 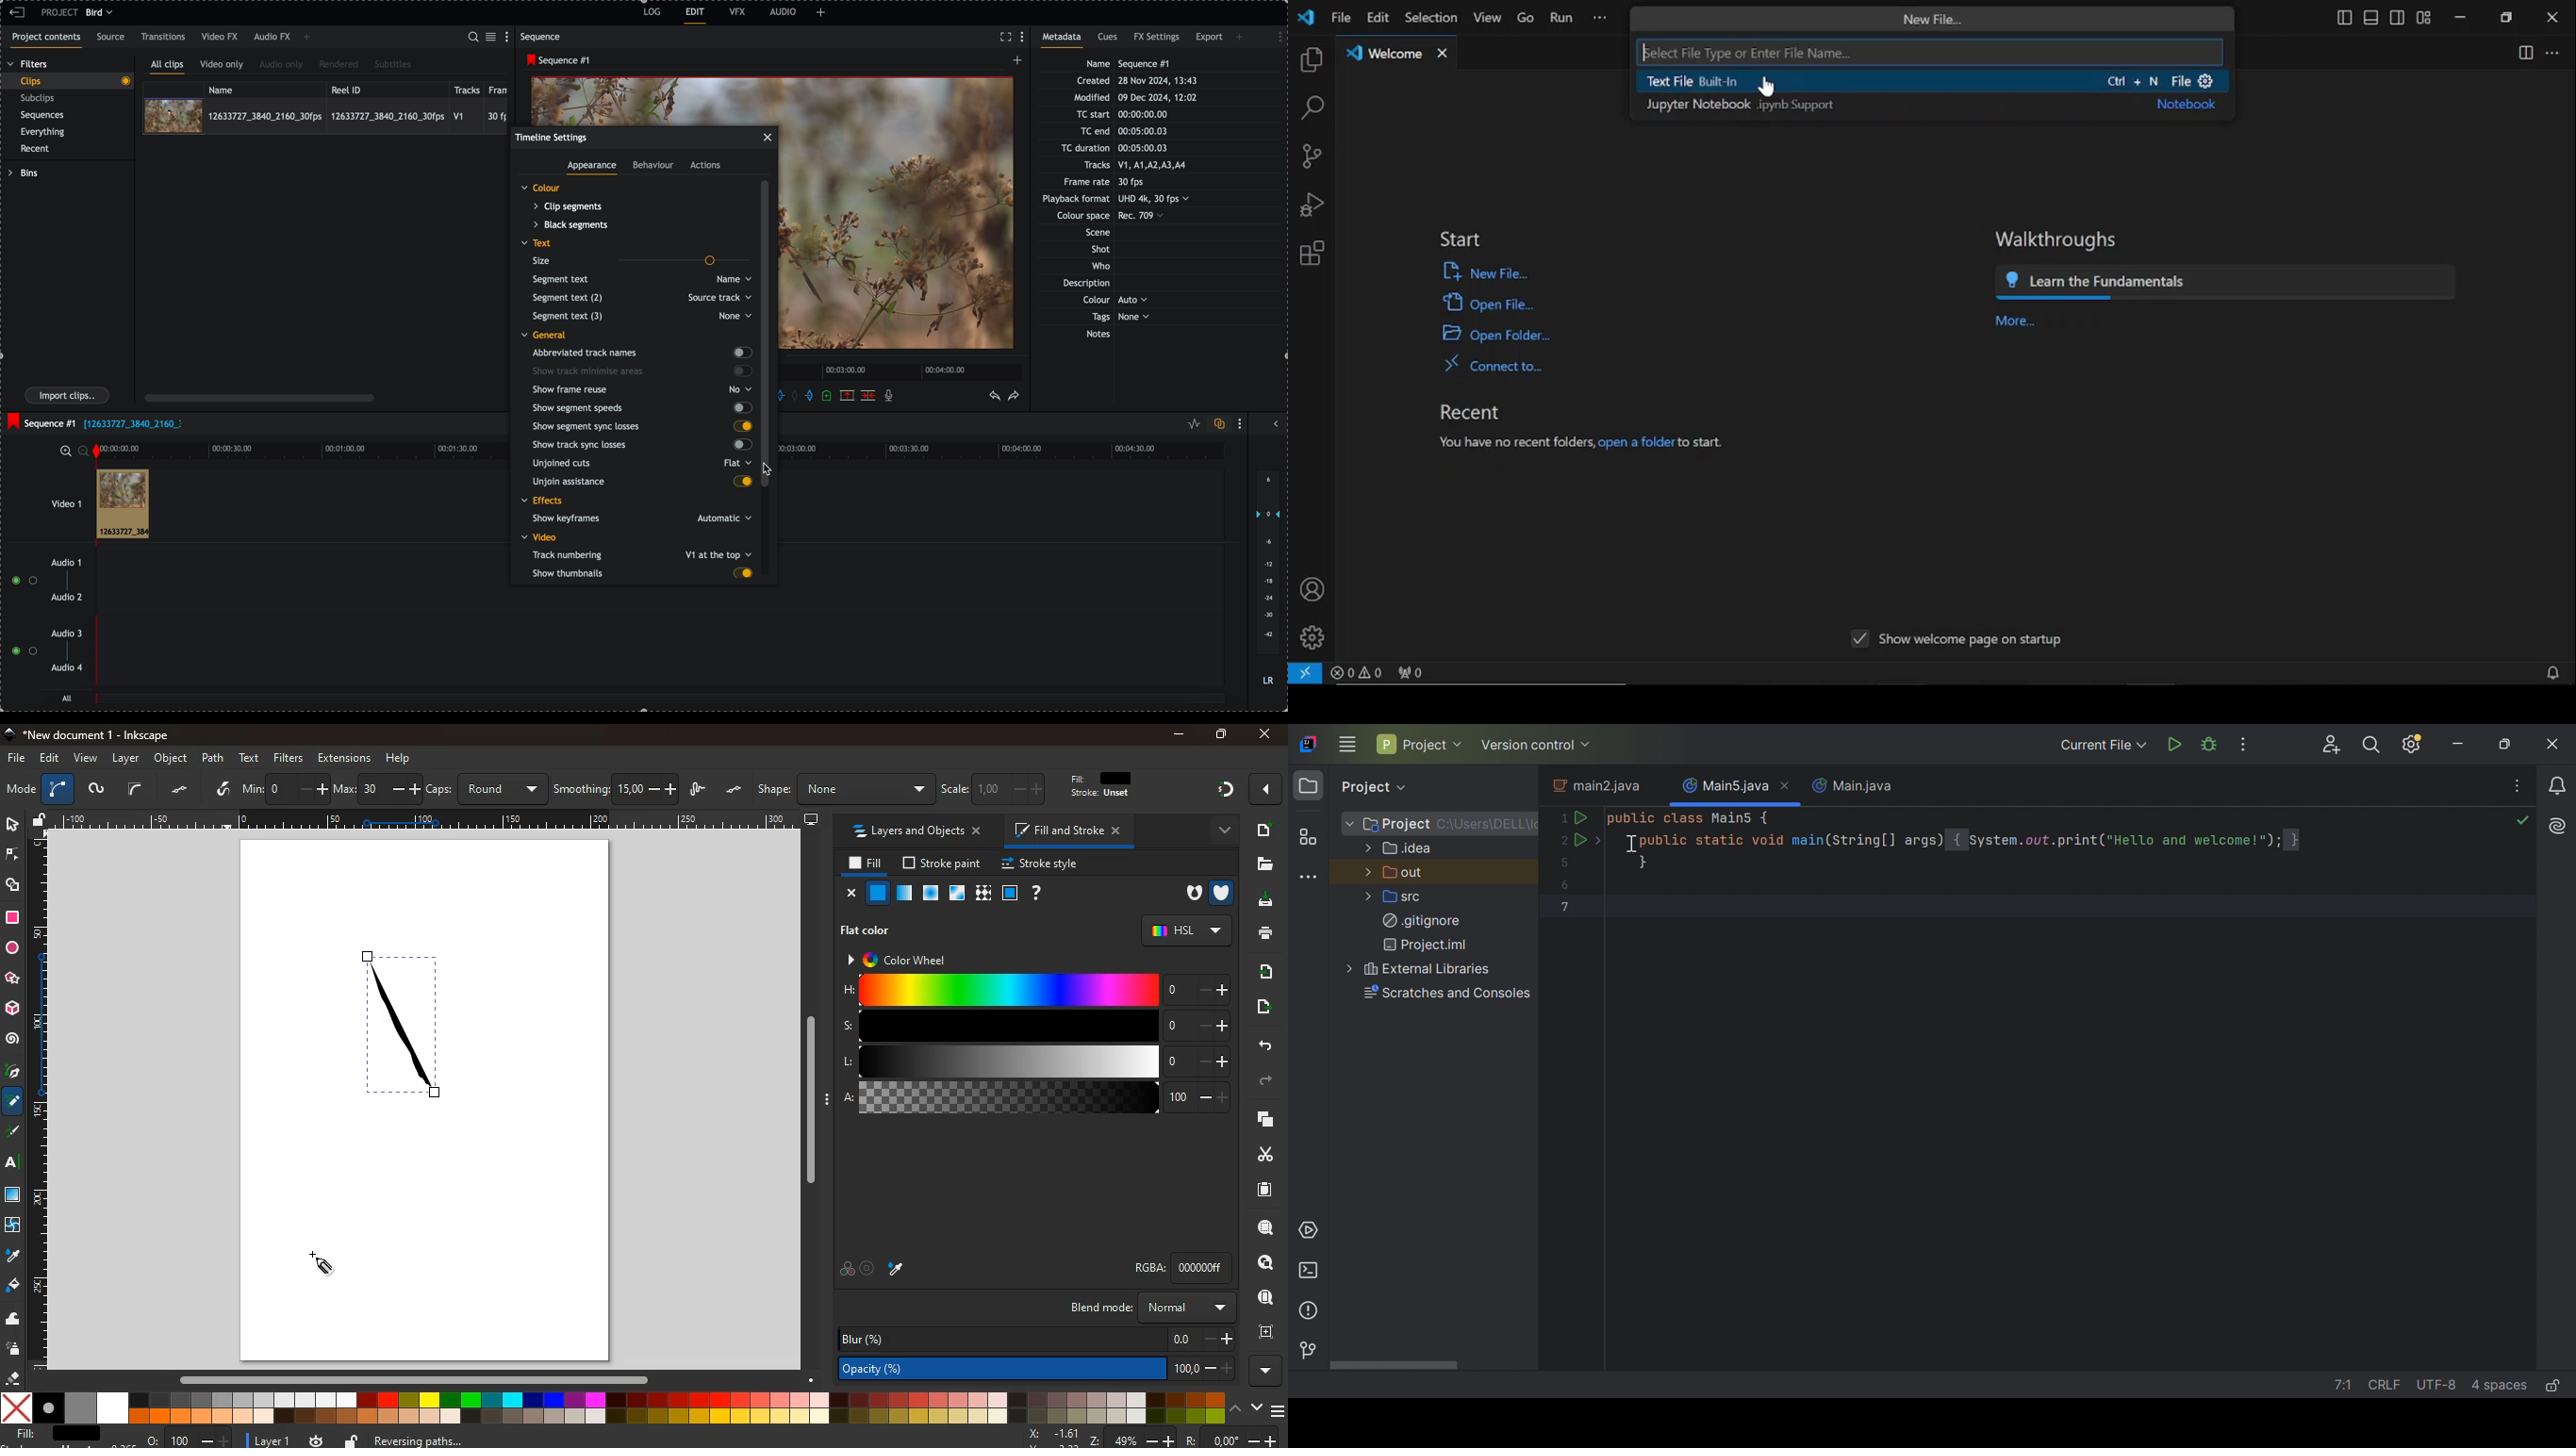 What do you see at coordinates (1260, 901) in the screenshot?
I see `download` at bounding box center [1260, 901].